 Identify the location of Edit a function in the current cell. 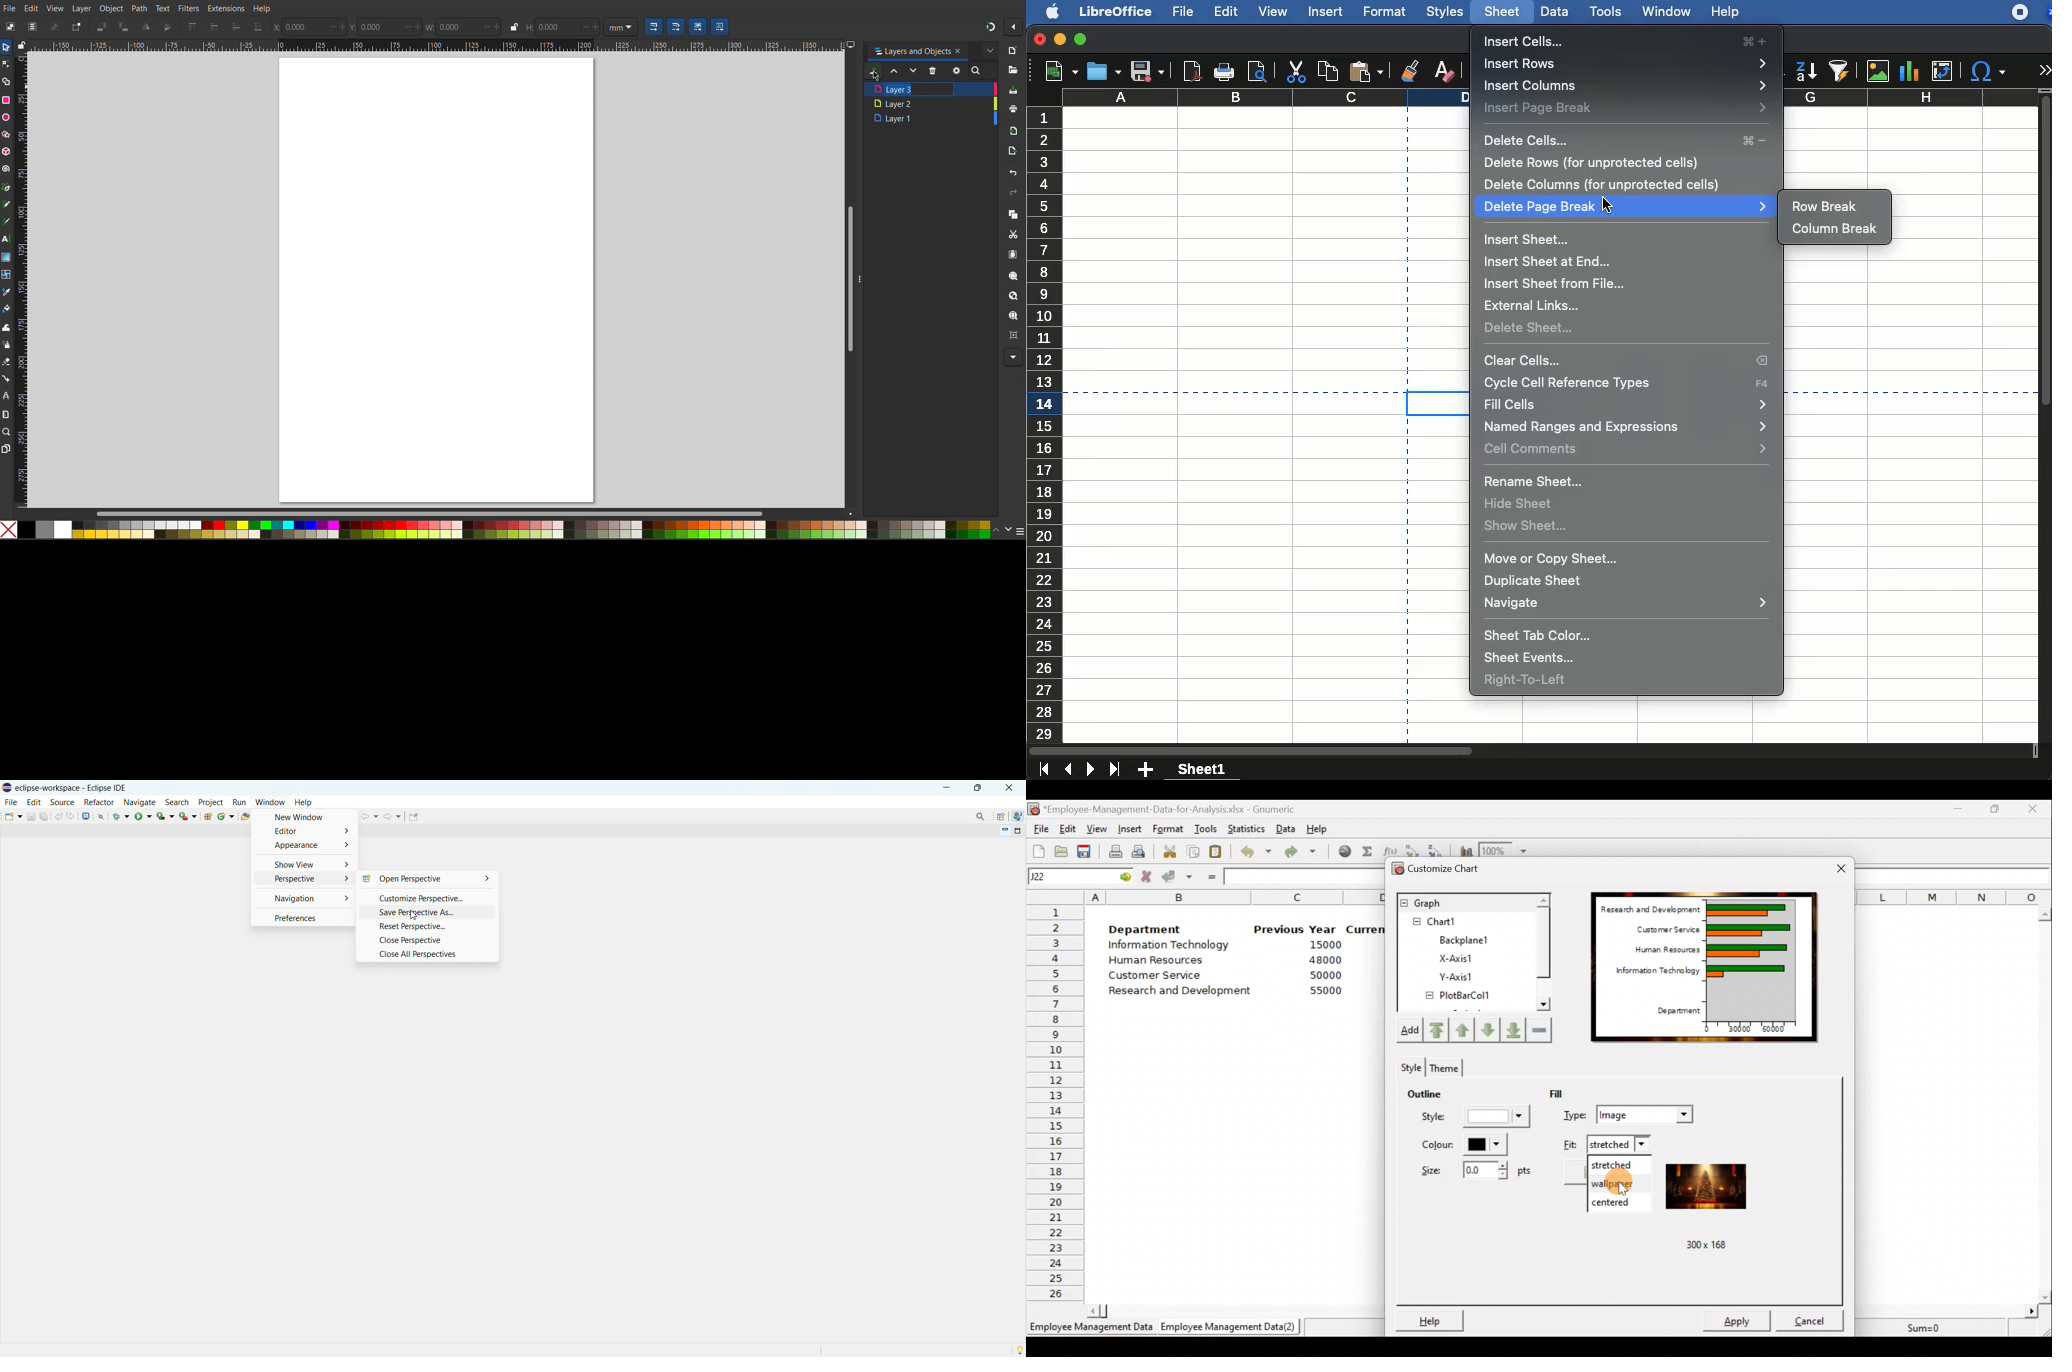
(1390, 849).